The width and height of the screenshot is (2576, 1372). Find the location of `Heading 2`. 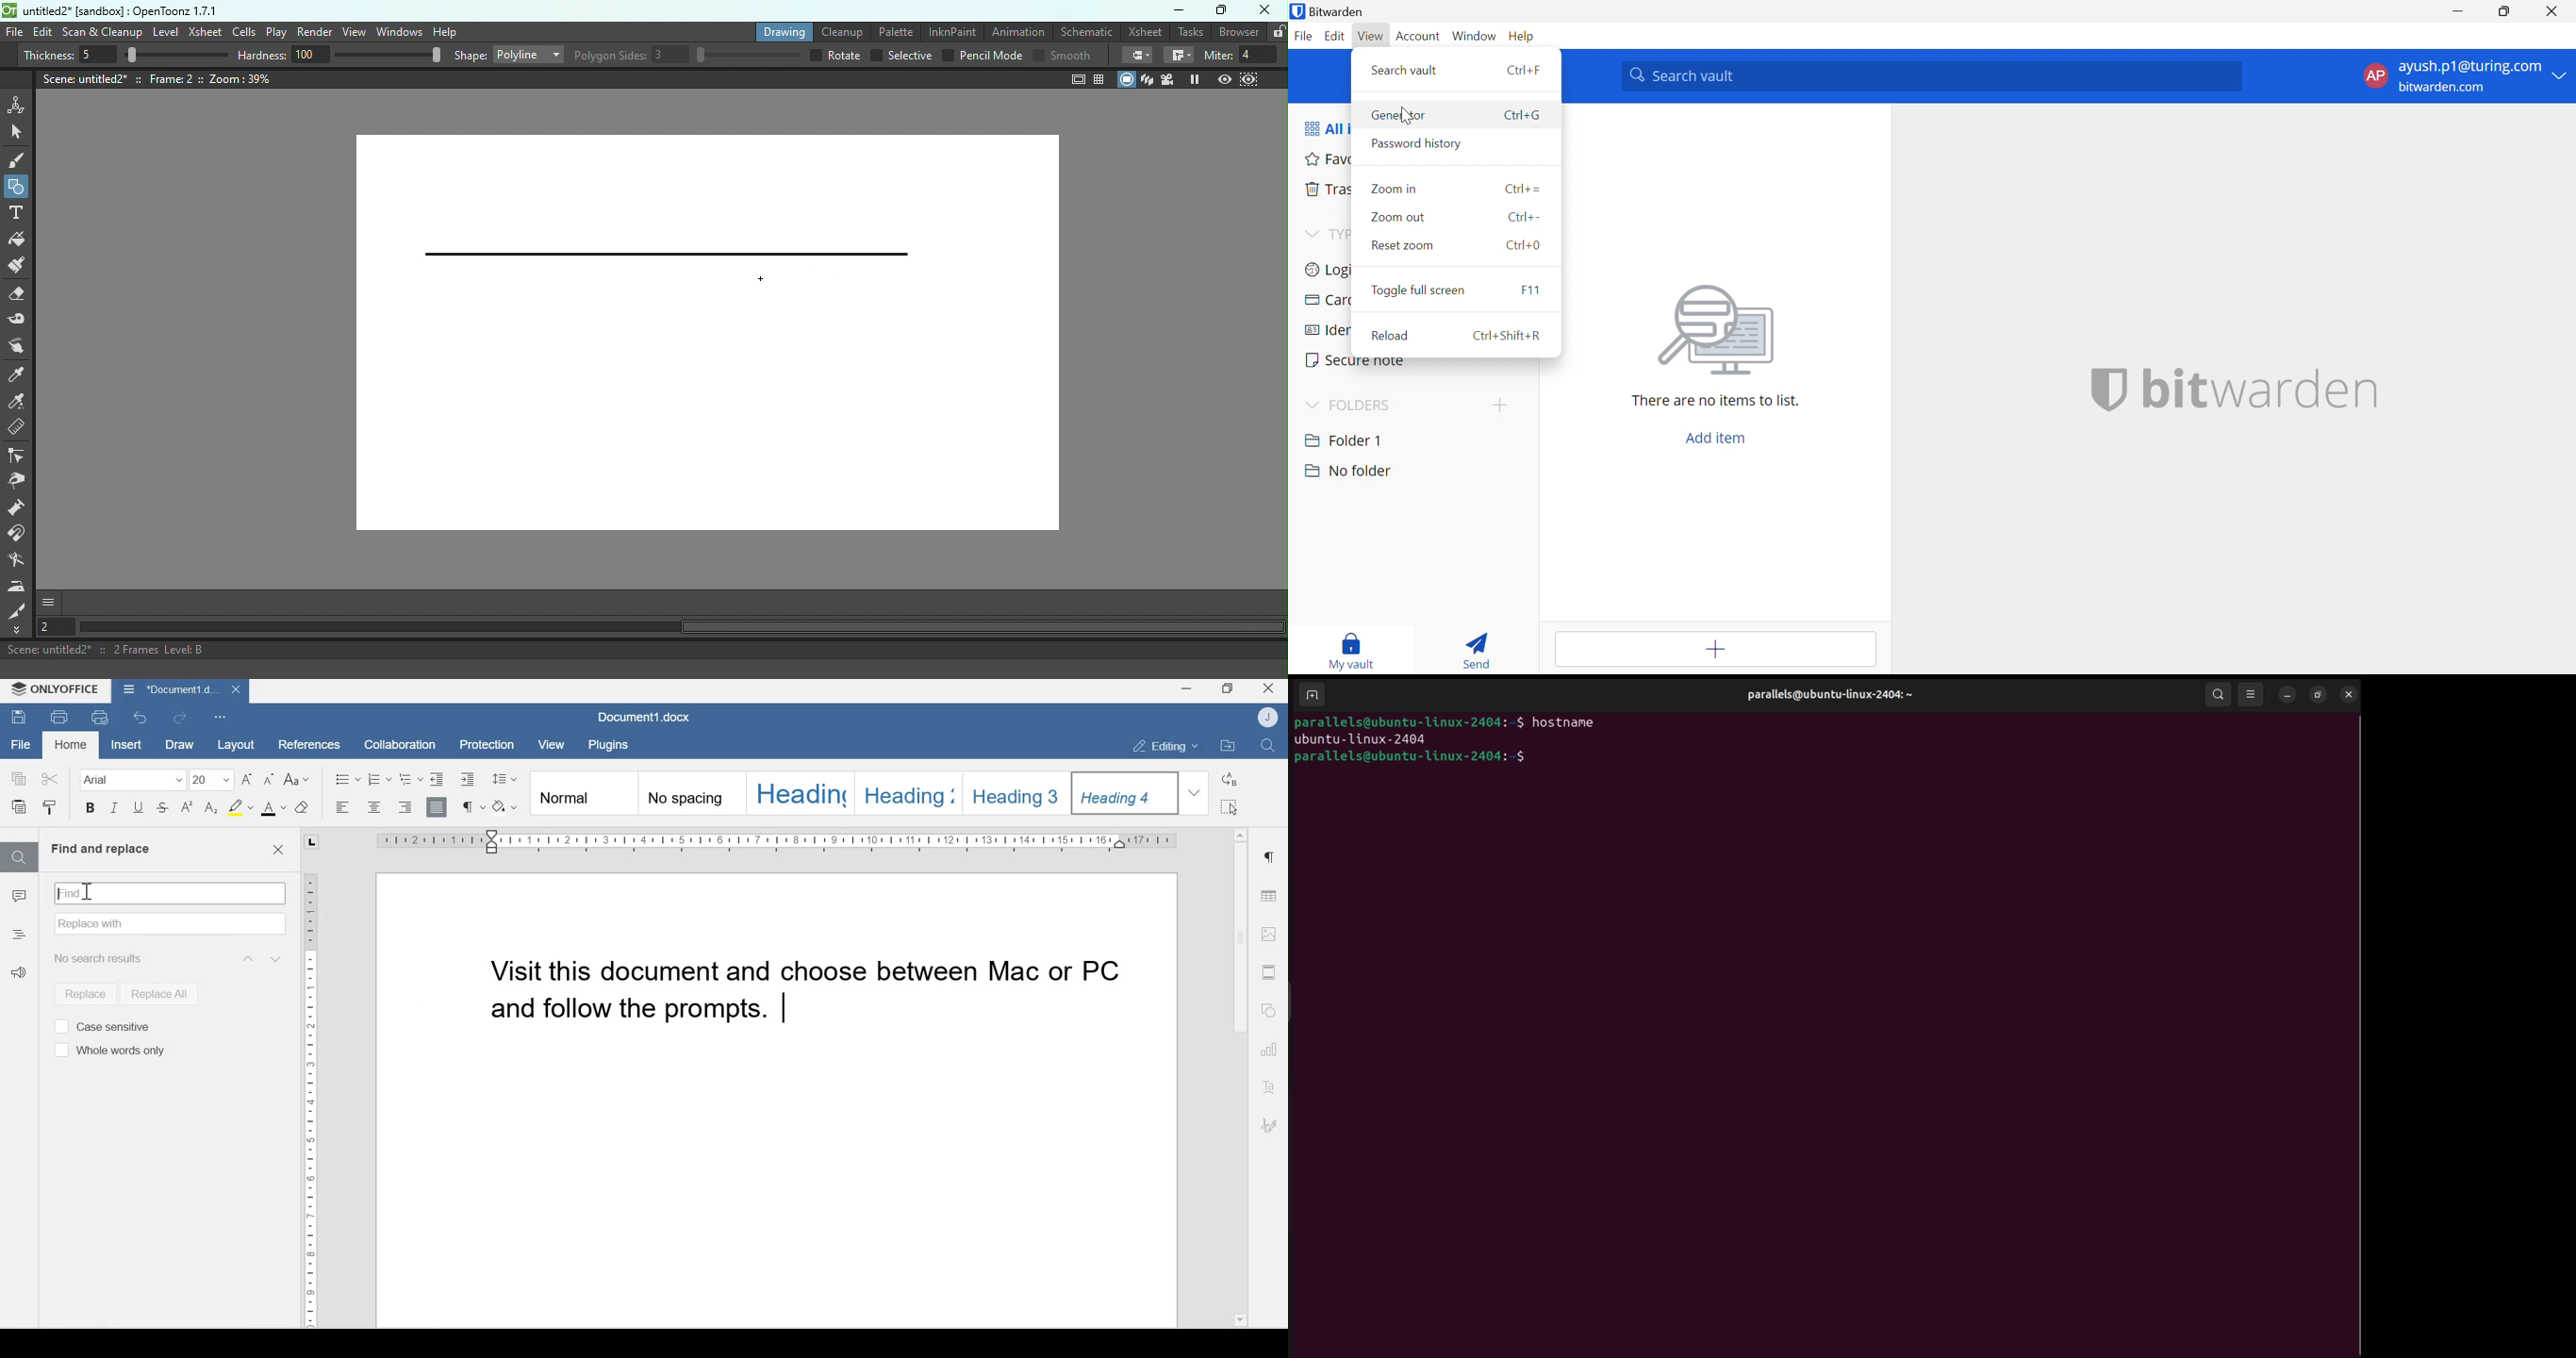

Heading 2 is located at coordinates (910, 792).